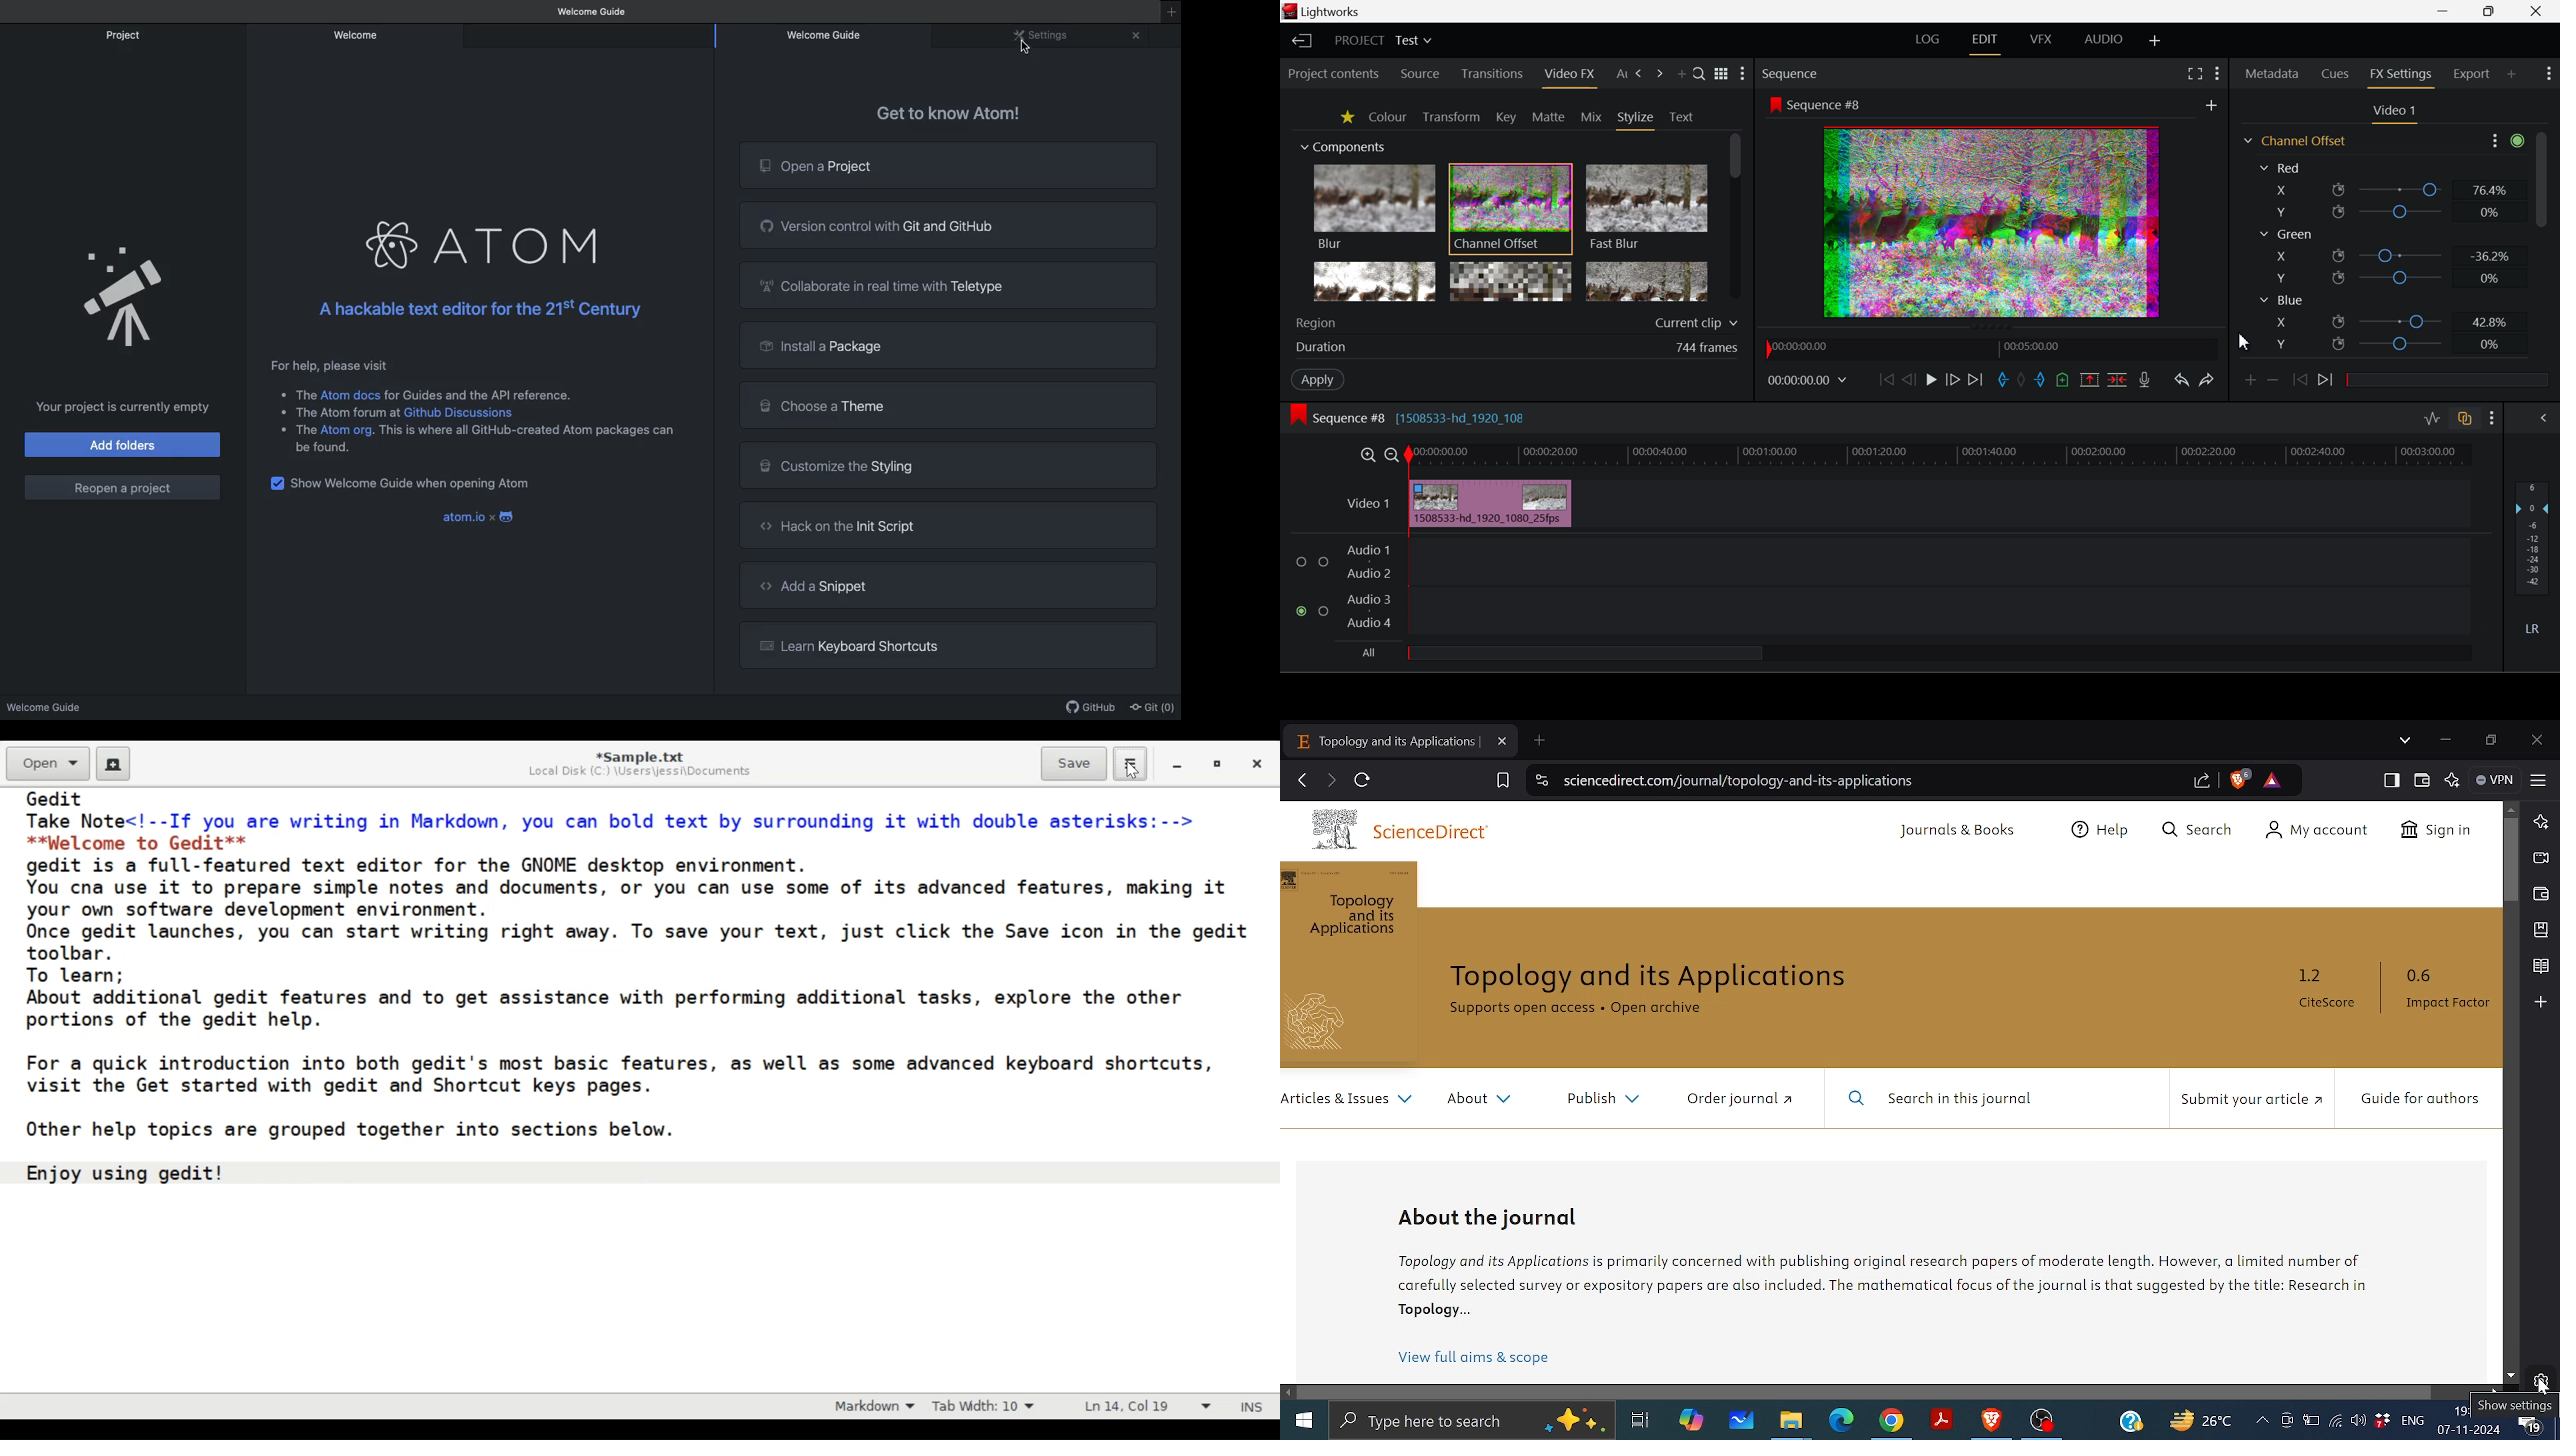  Describe the element at coordinates (2389, 255) in the screenshot. I see `Green X` at that location.